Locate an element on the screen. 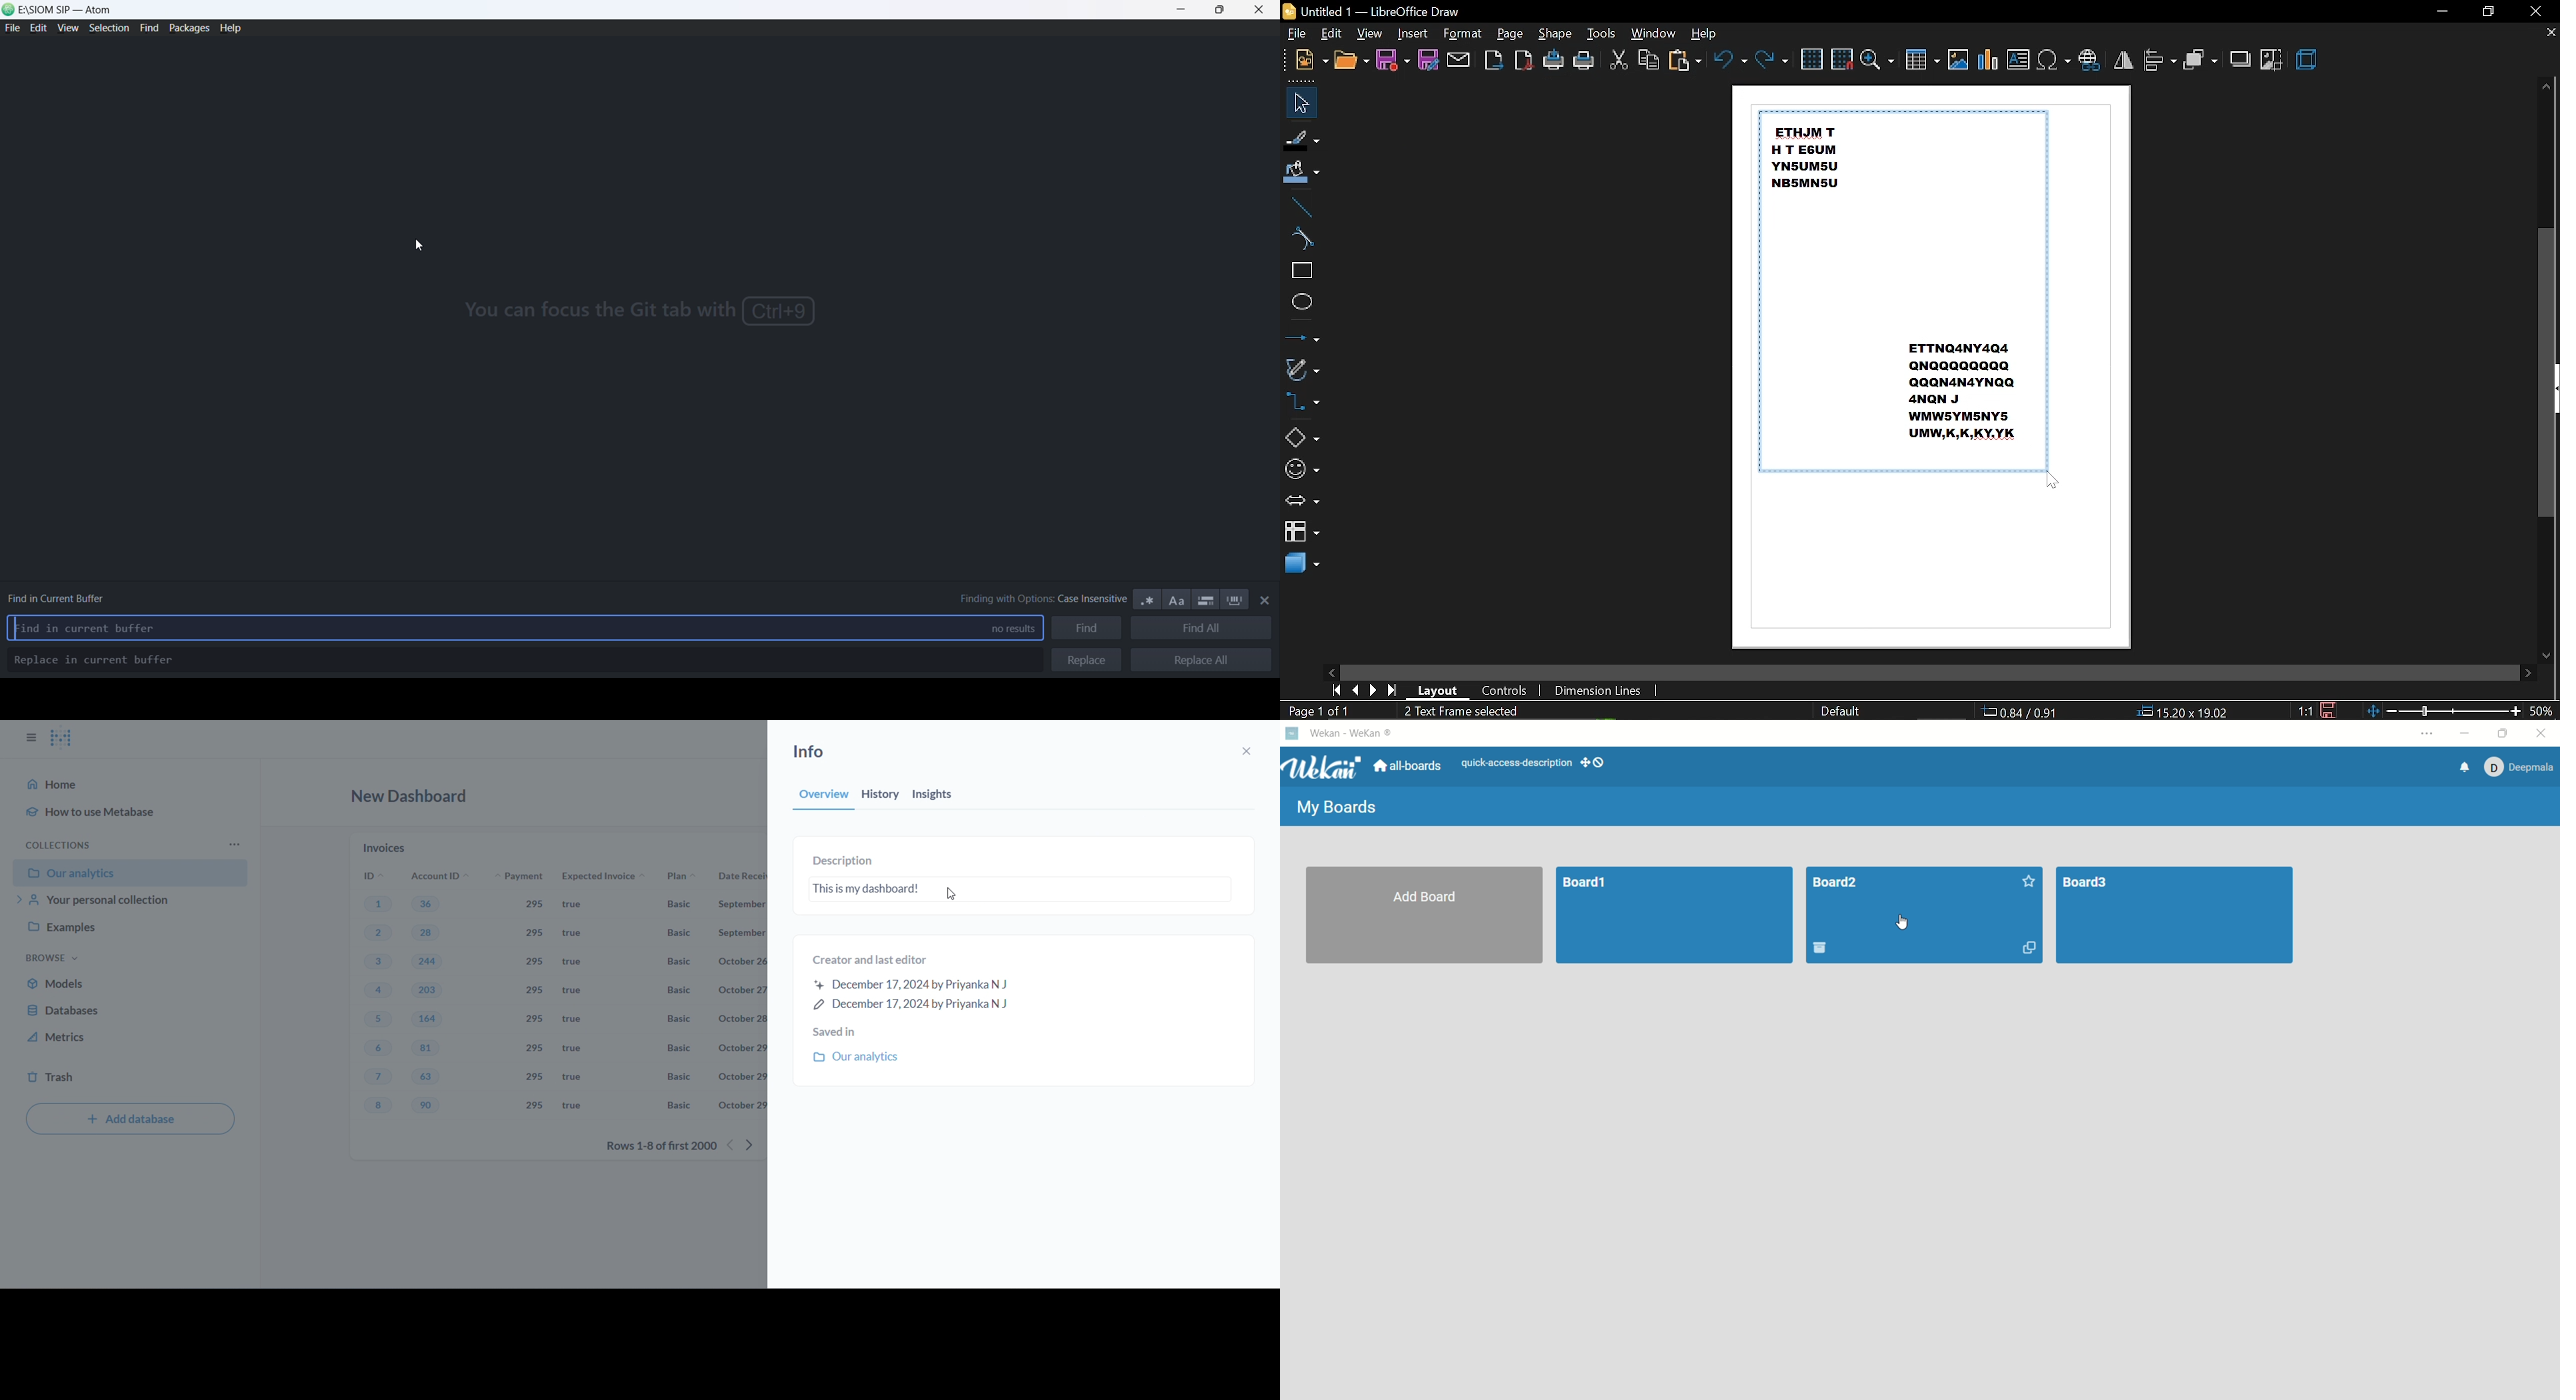  page is located at coordinates (1510, 33).